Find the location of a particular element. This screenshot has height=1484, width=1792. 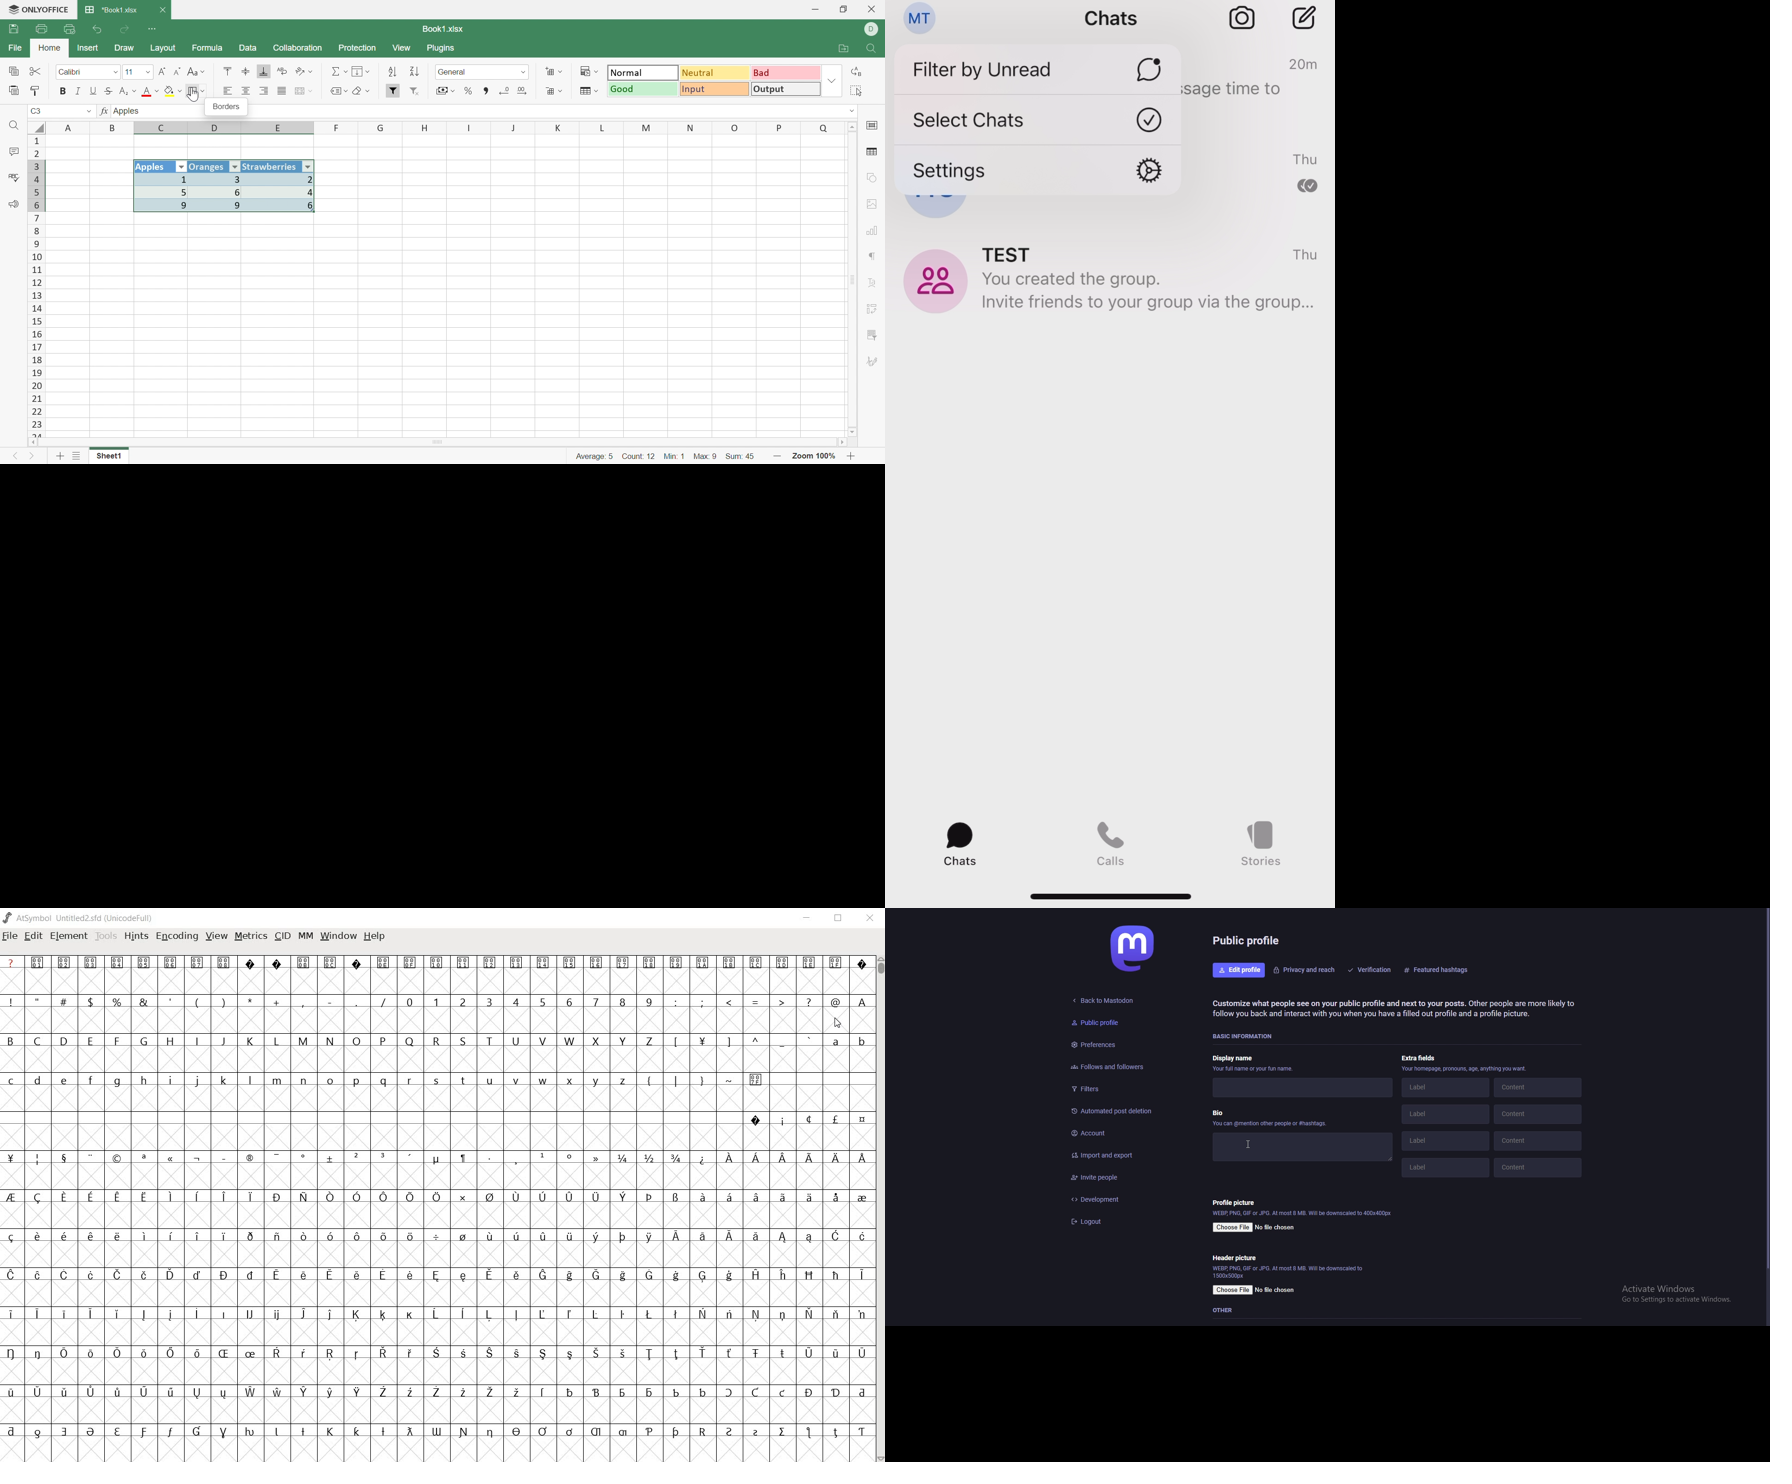

Output is located at coordinates (786, 90).